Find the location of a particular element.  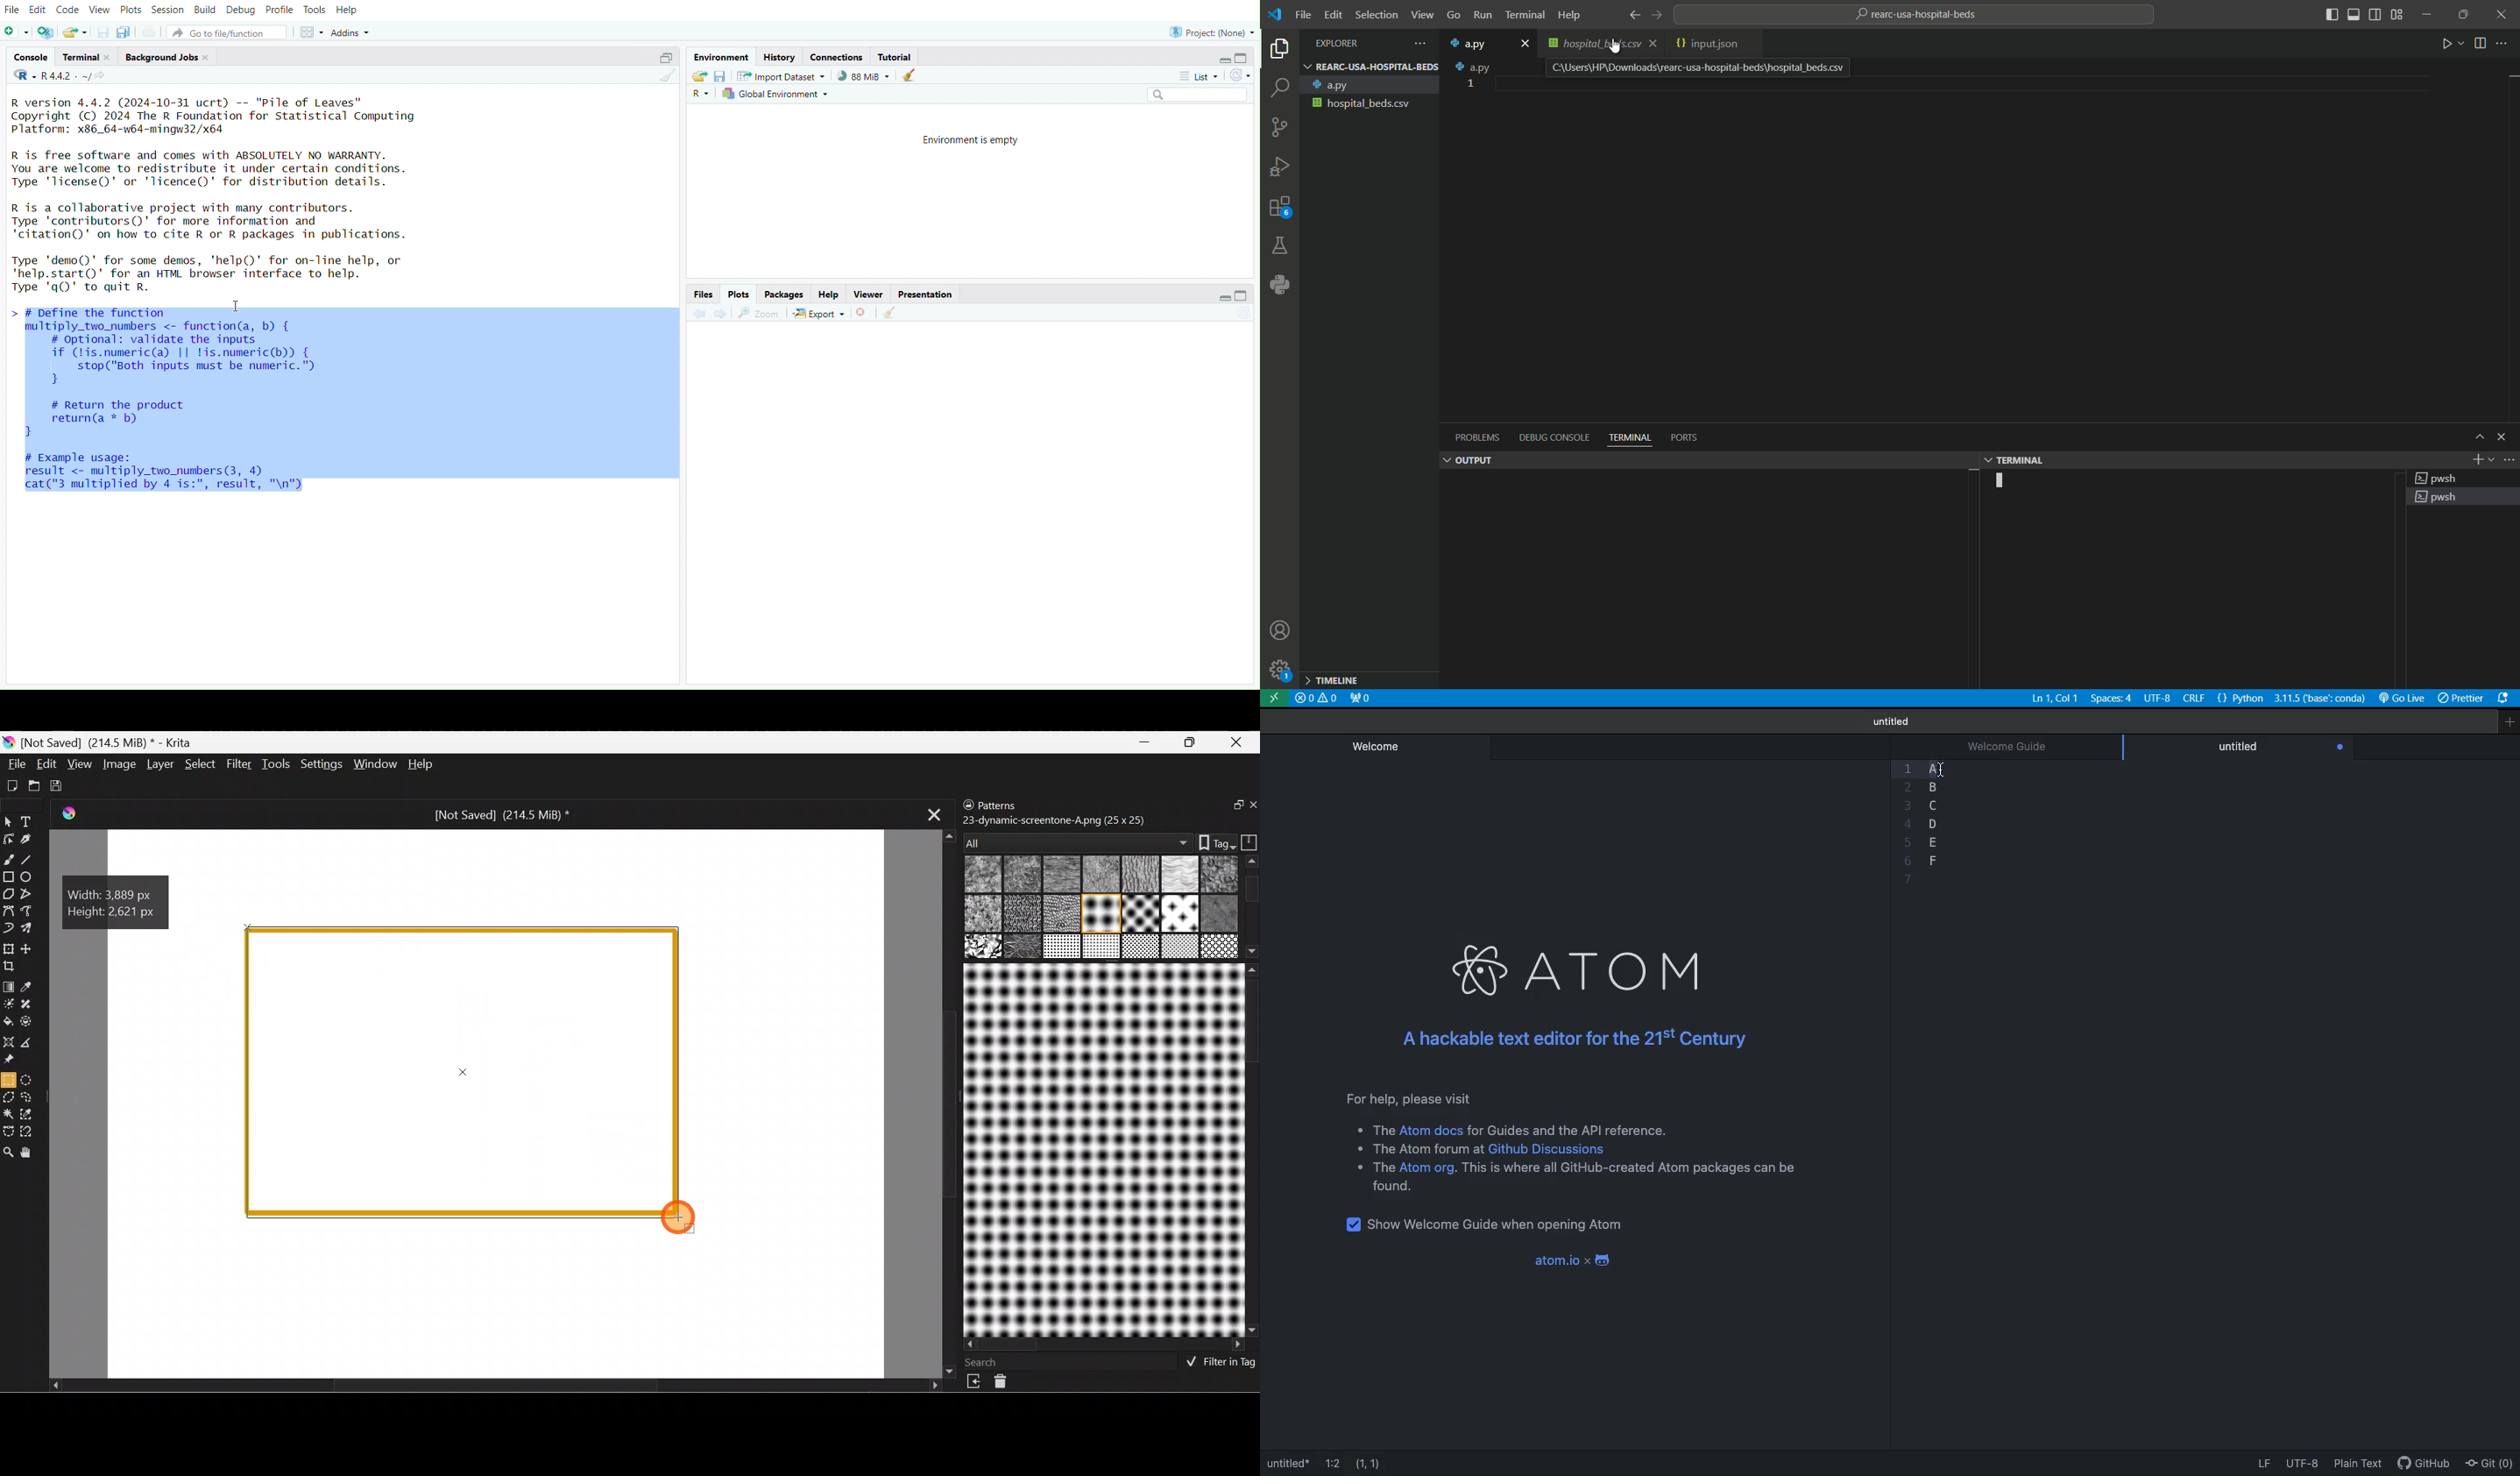

Minimize is located at coordinates (1225, 60).